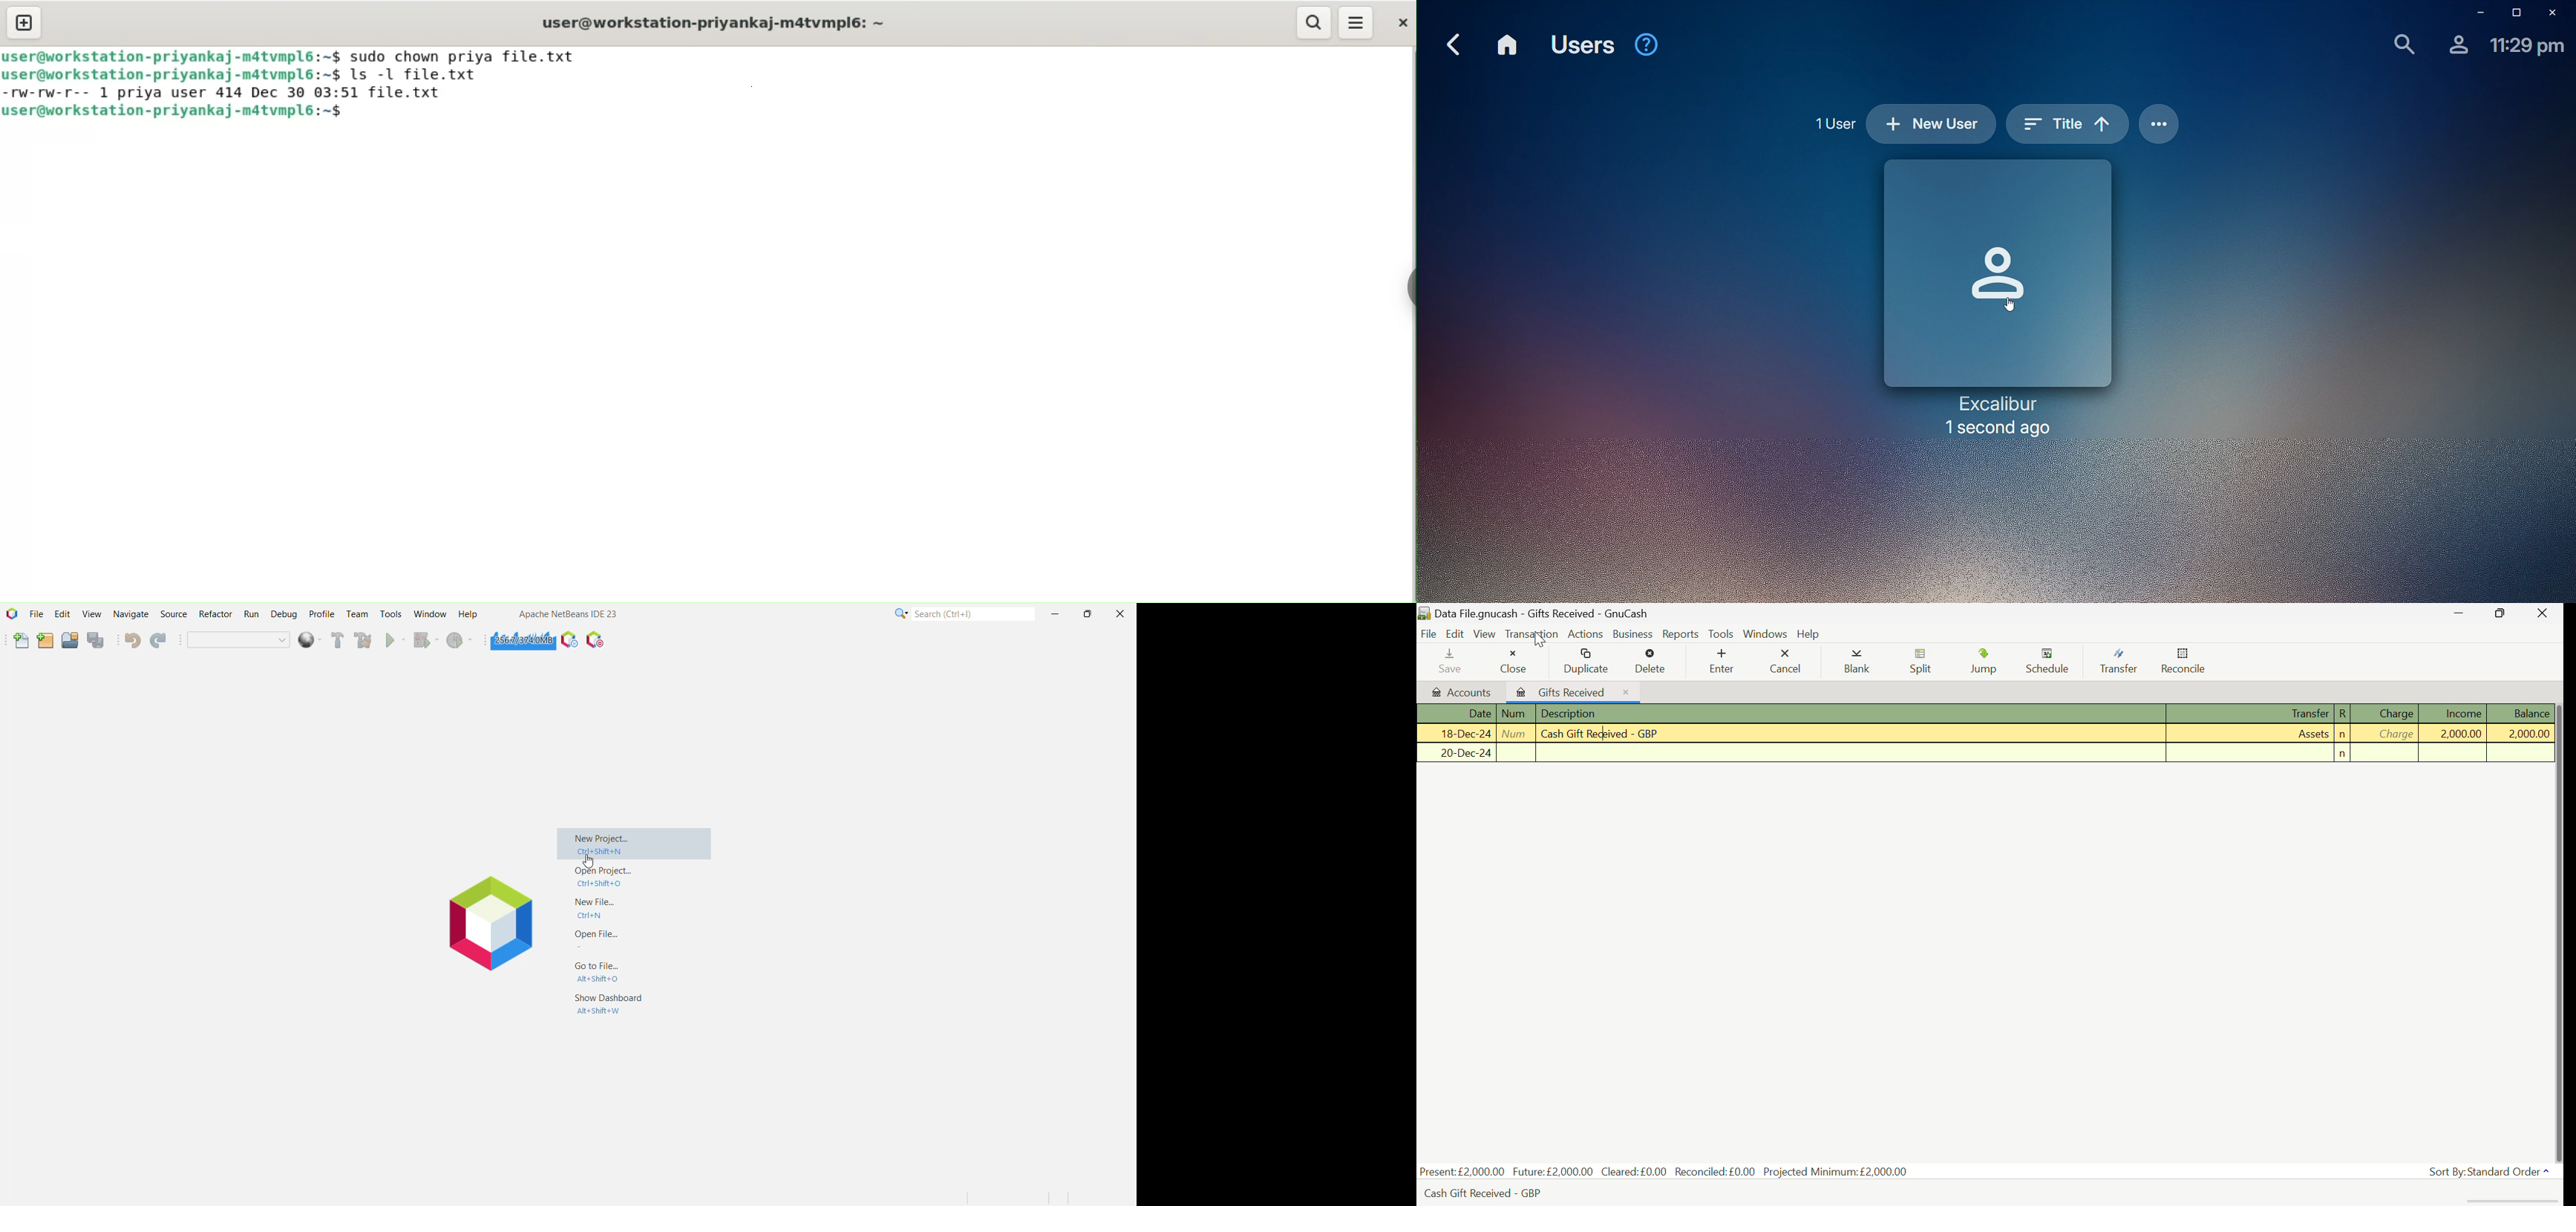  I want to click on sudo chown priya file.txt, so click(469, 55).